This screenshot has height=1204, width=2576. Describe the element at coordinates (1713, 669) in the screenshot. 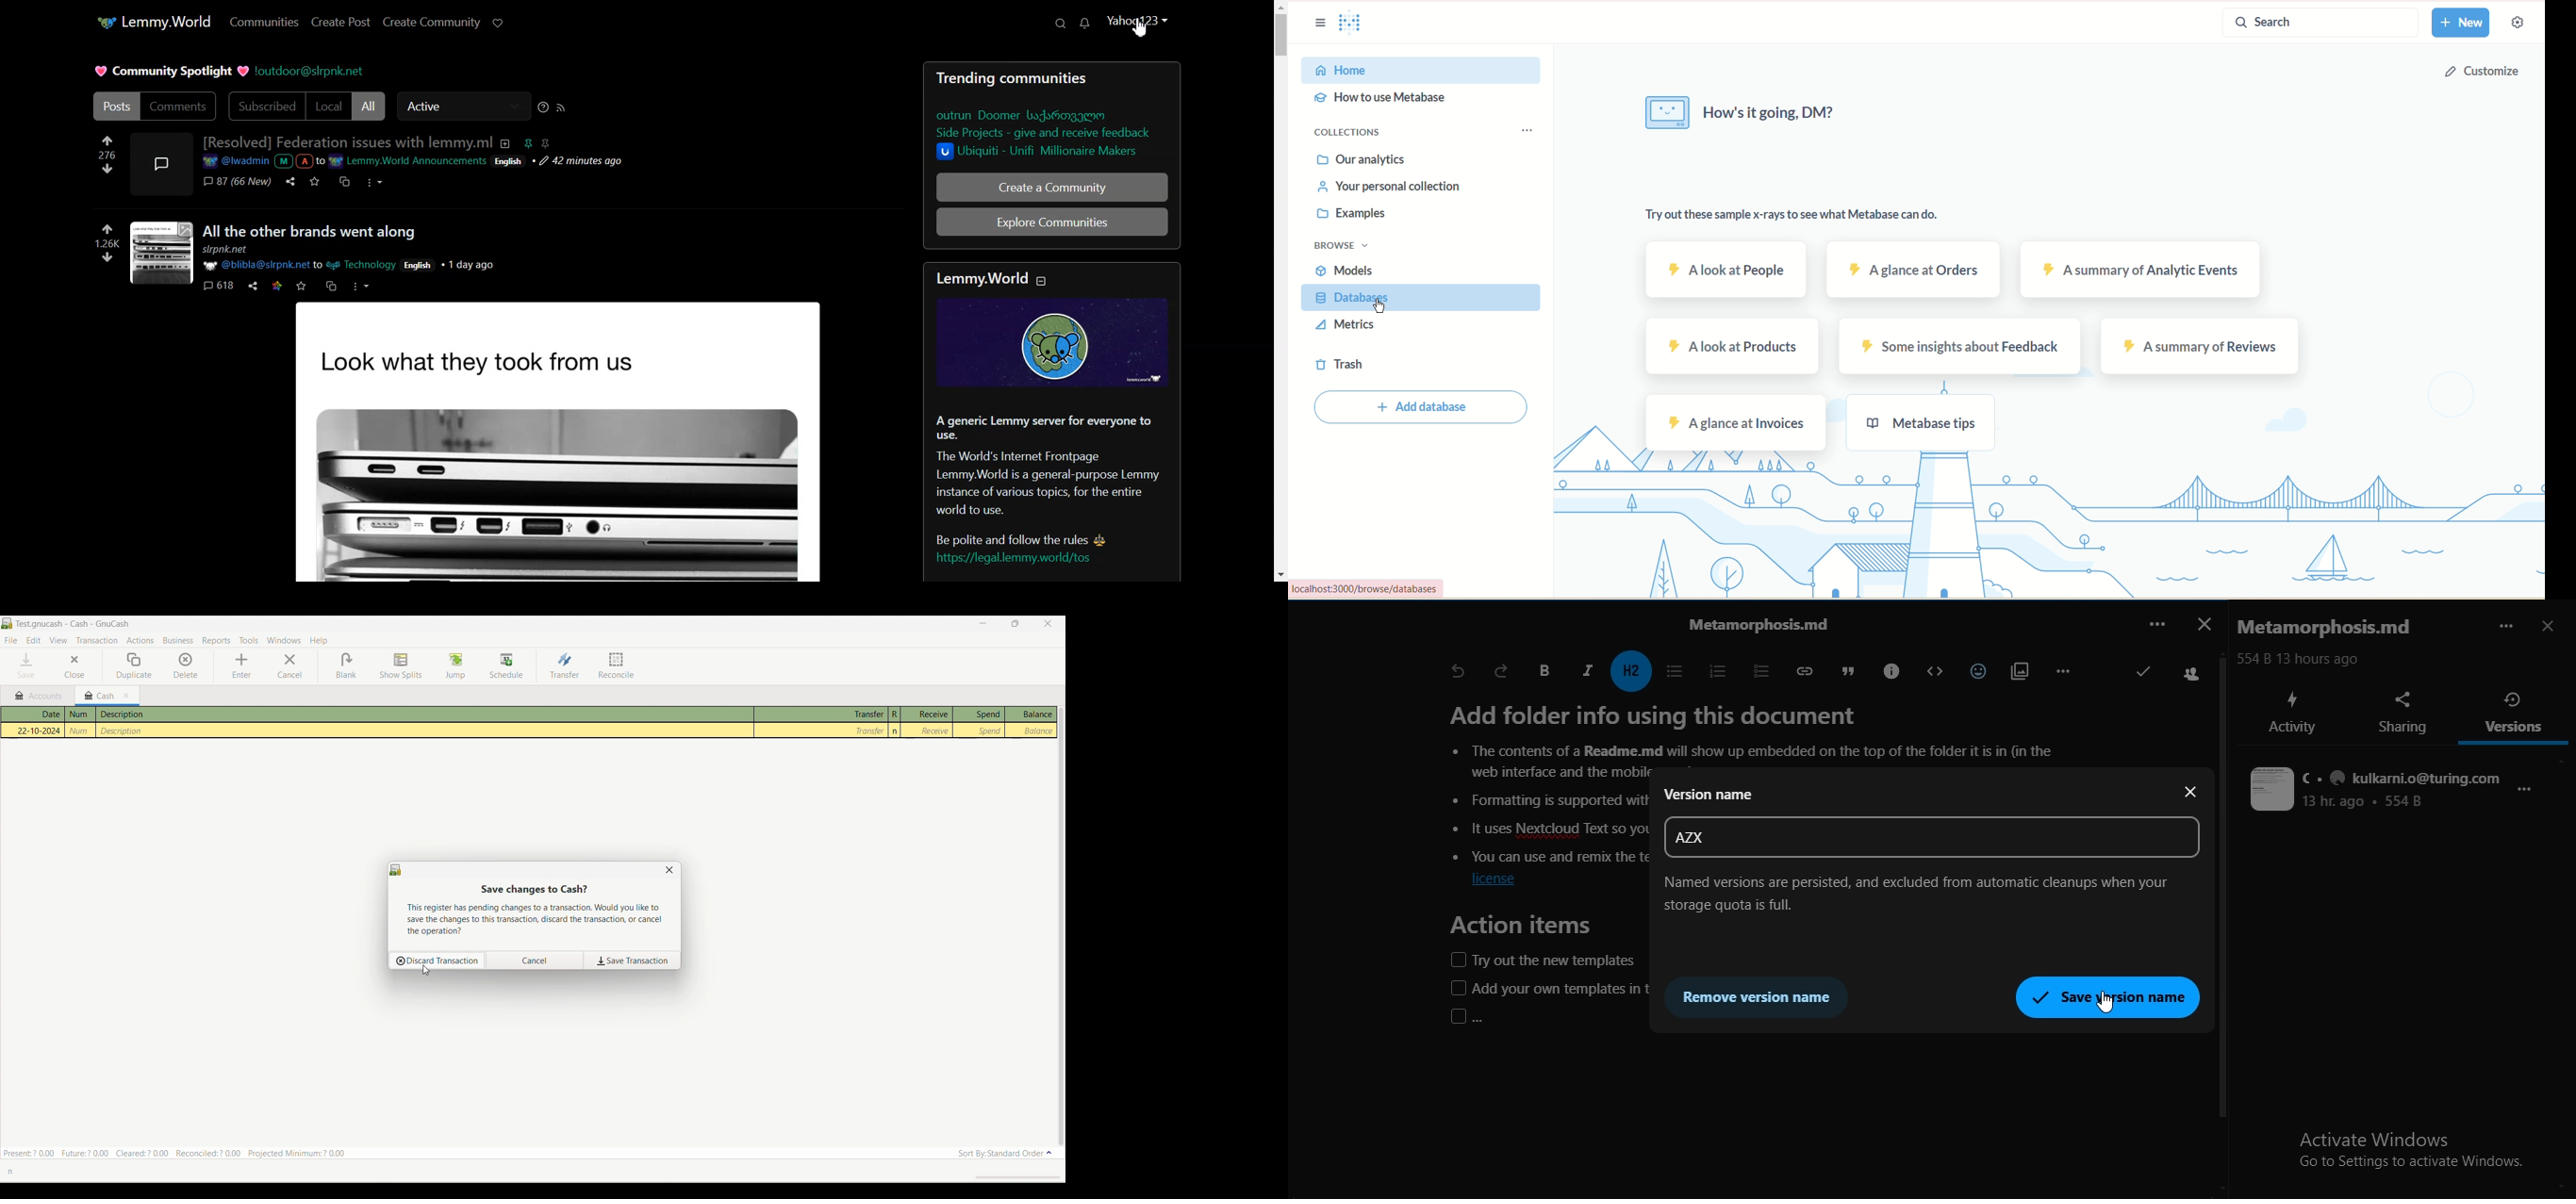

I see `ordered list` at that location.